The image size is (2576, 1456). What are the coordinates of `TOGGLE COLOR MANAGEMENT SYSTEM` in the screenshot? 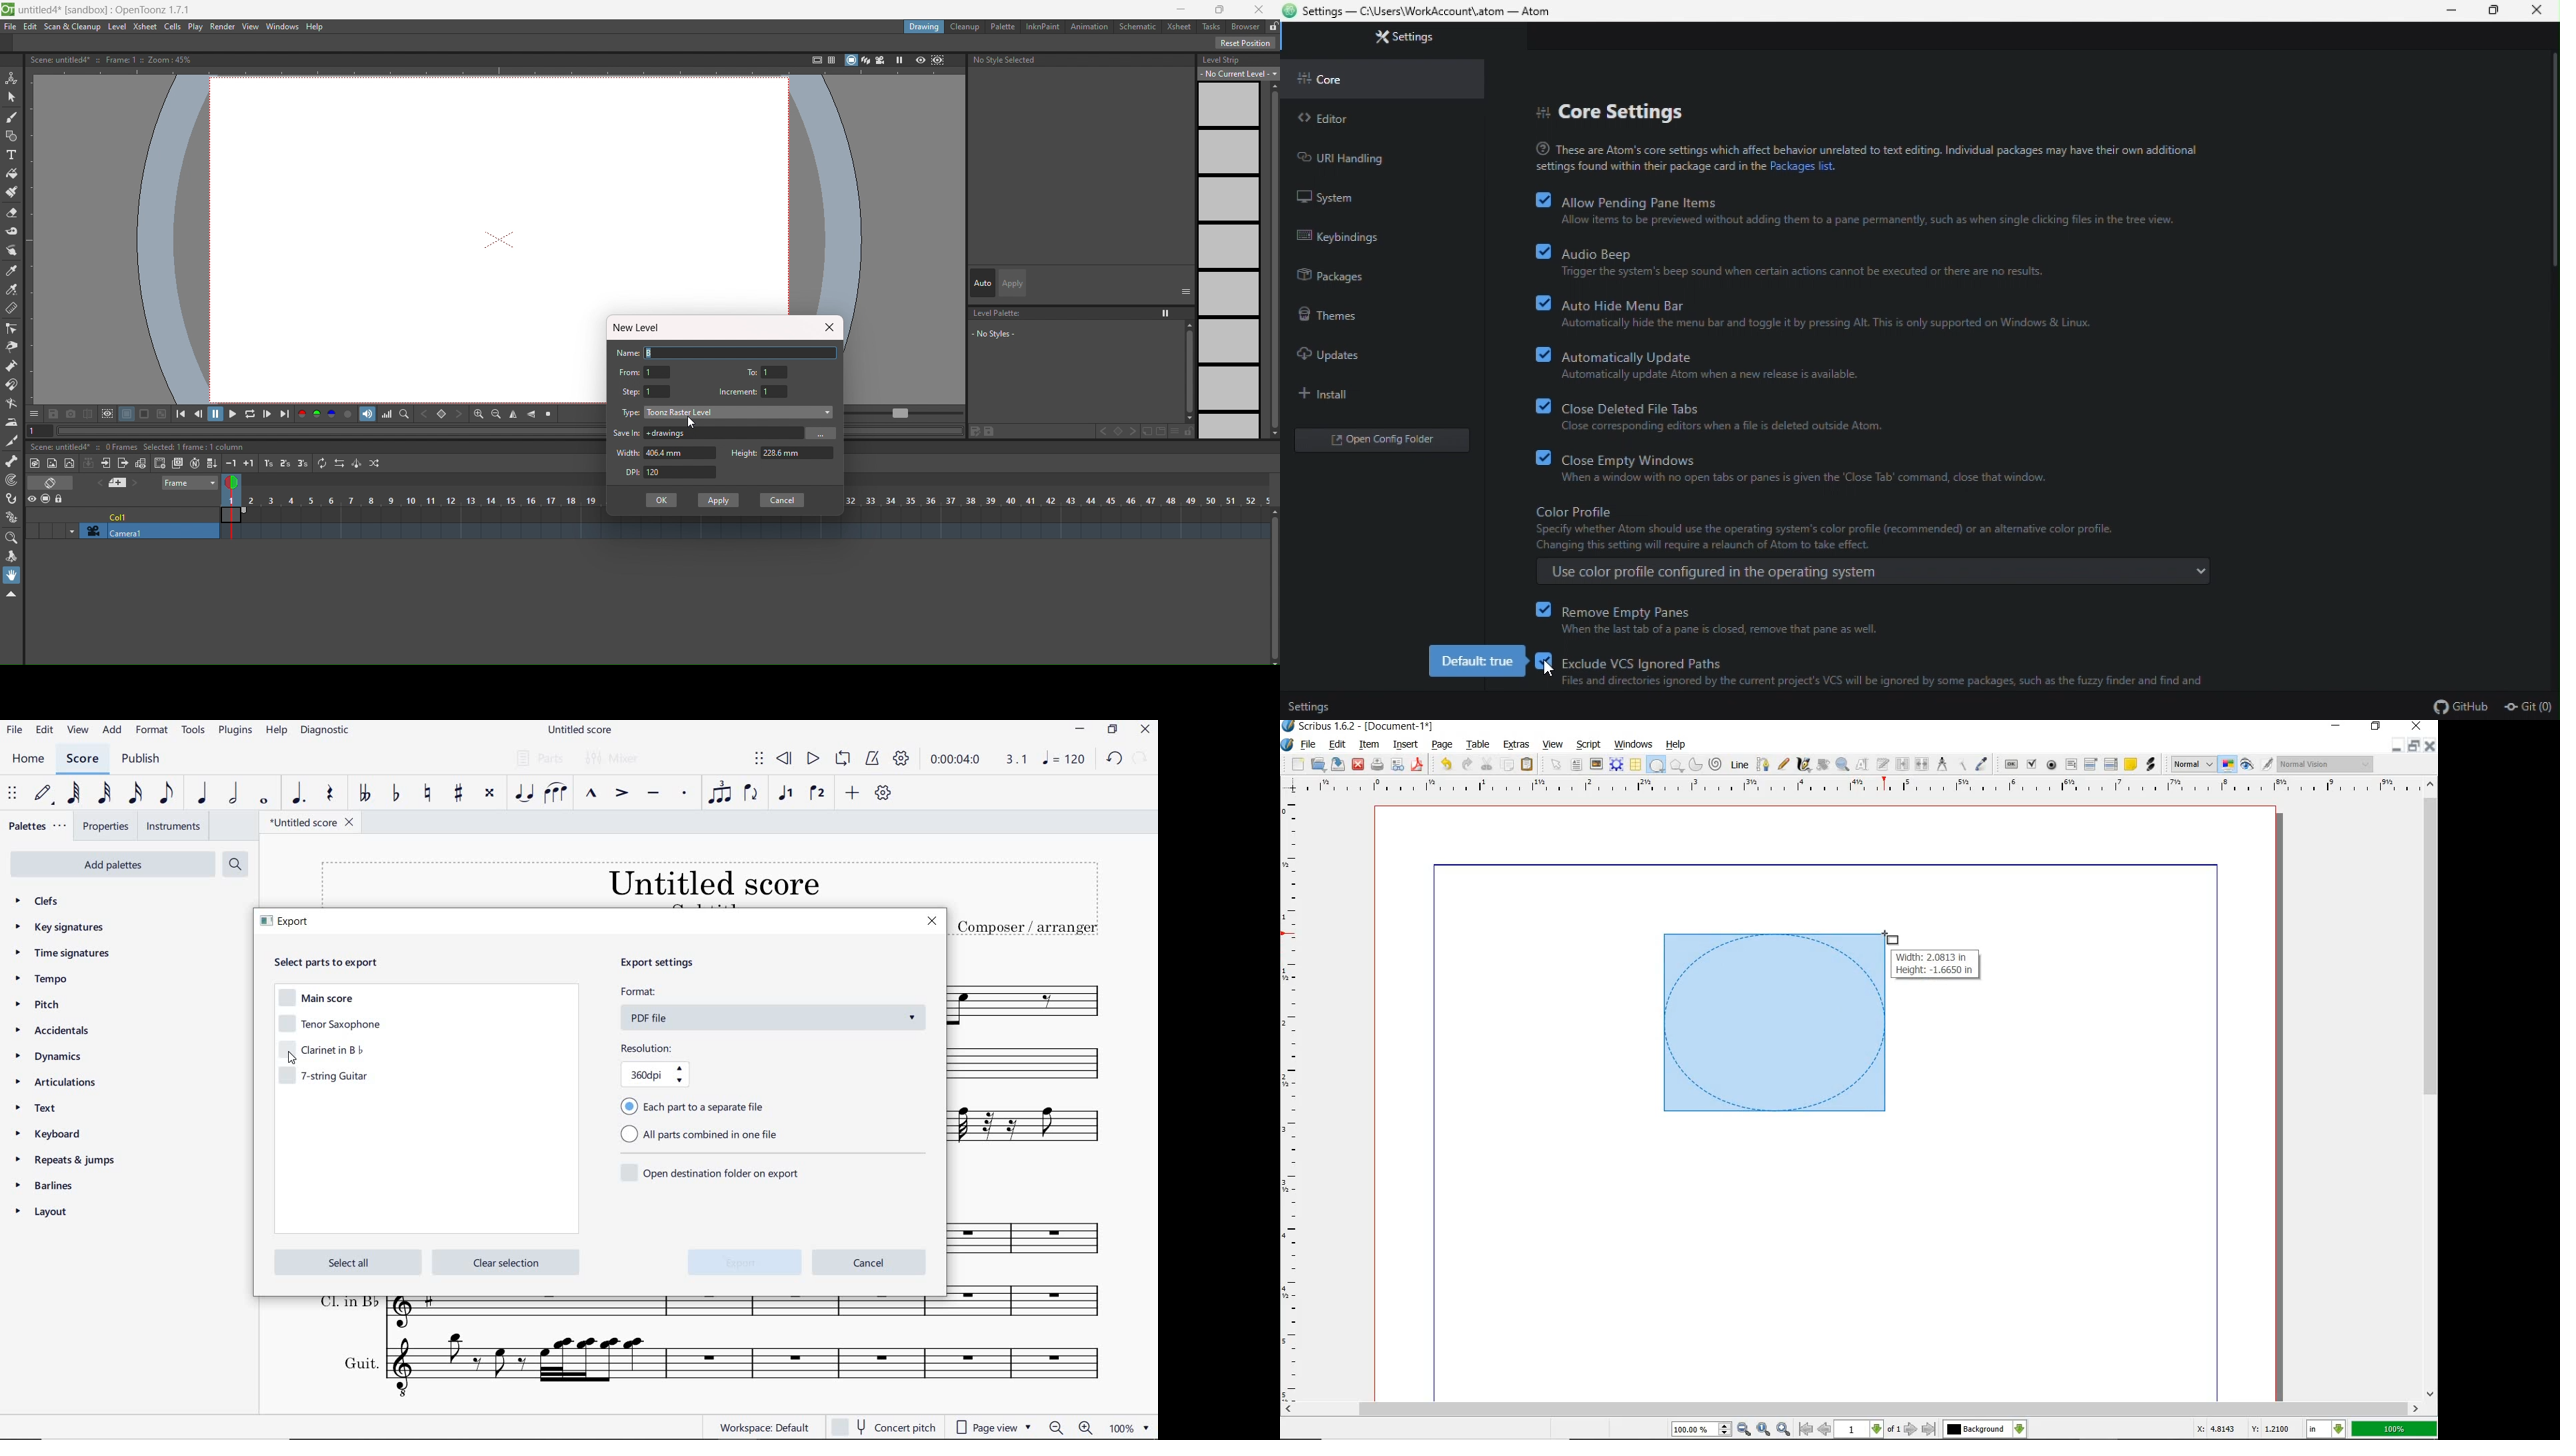 It's located at (2229, 764).